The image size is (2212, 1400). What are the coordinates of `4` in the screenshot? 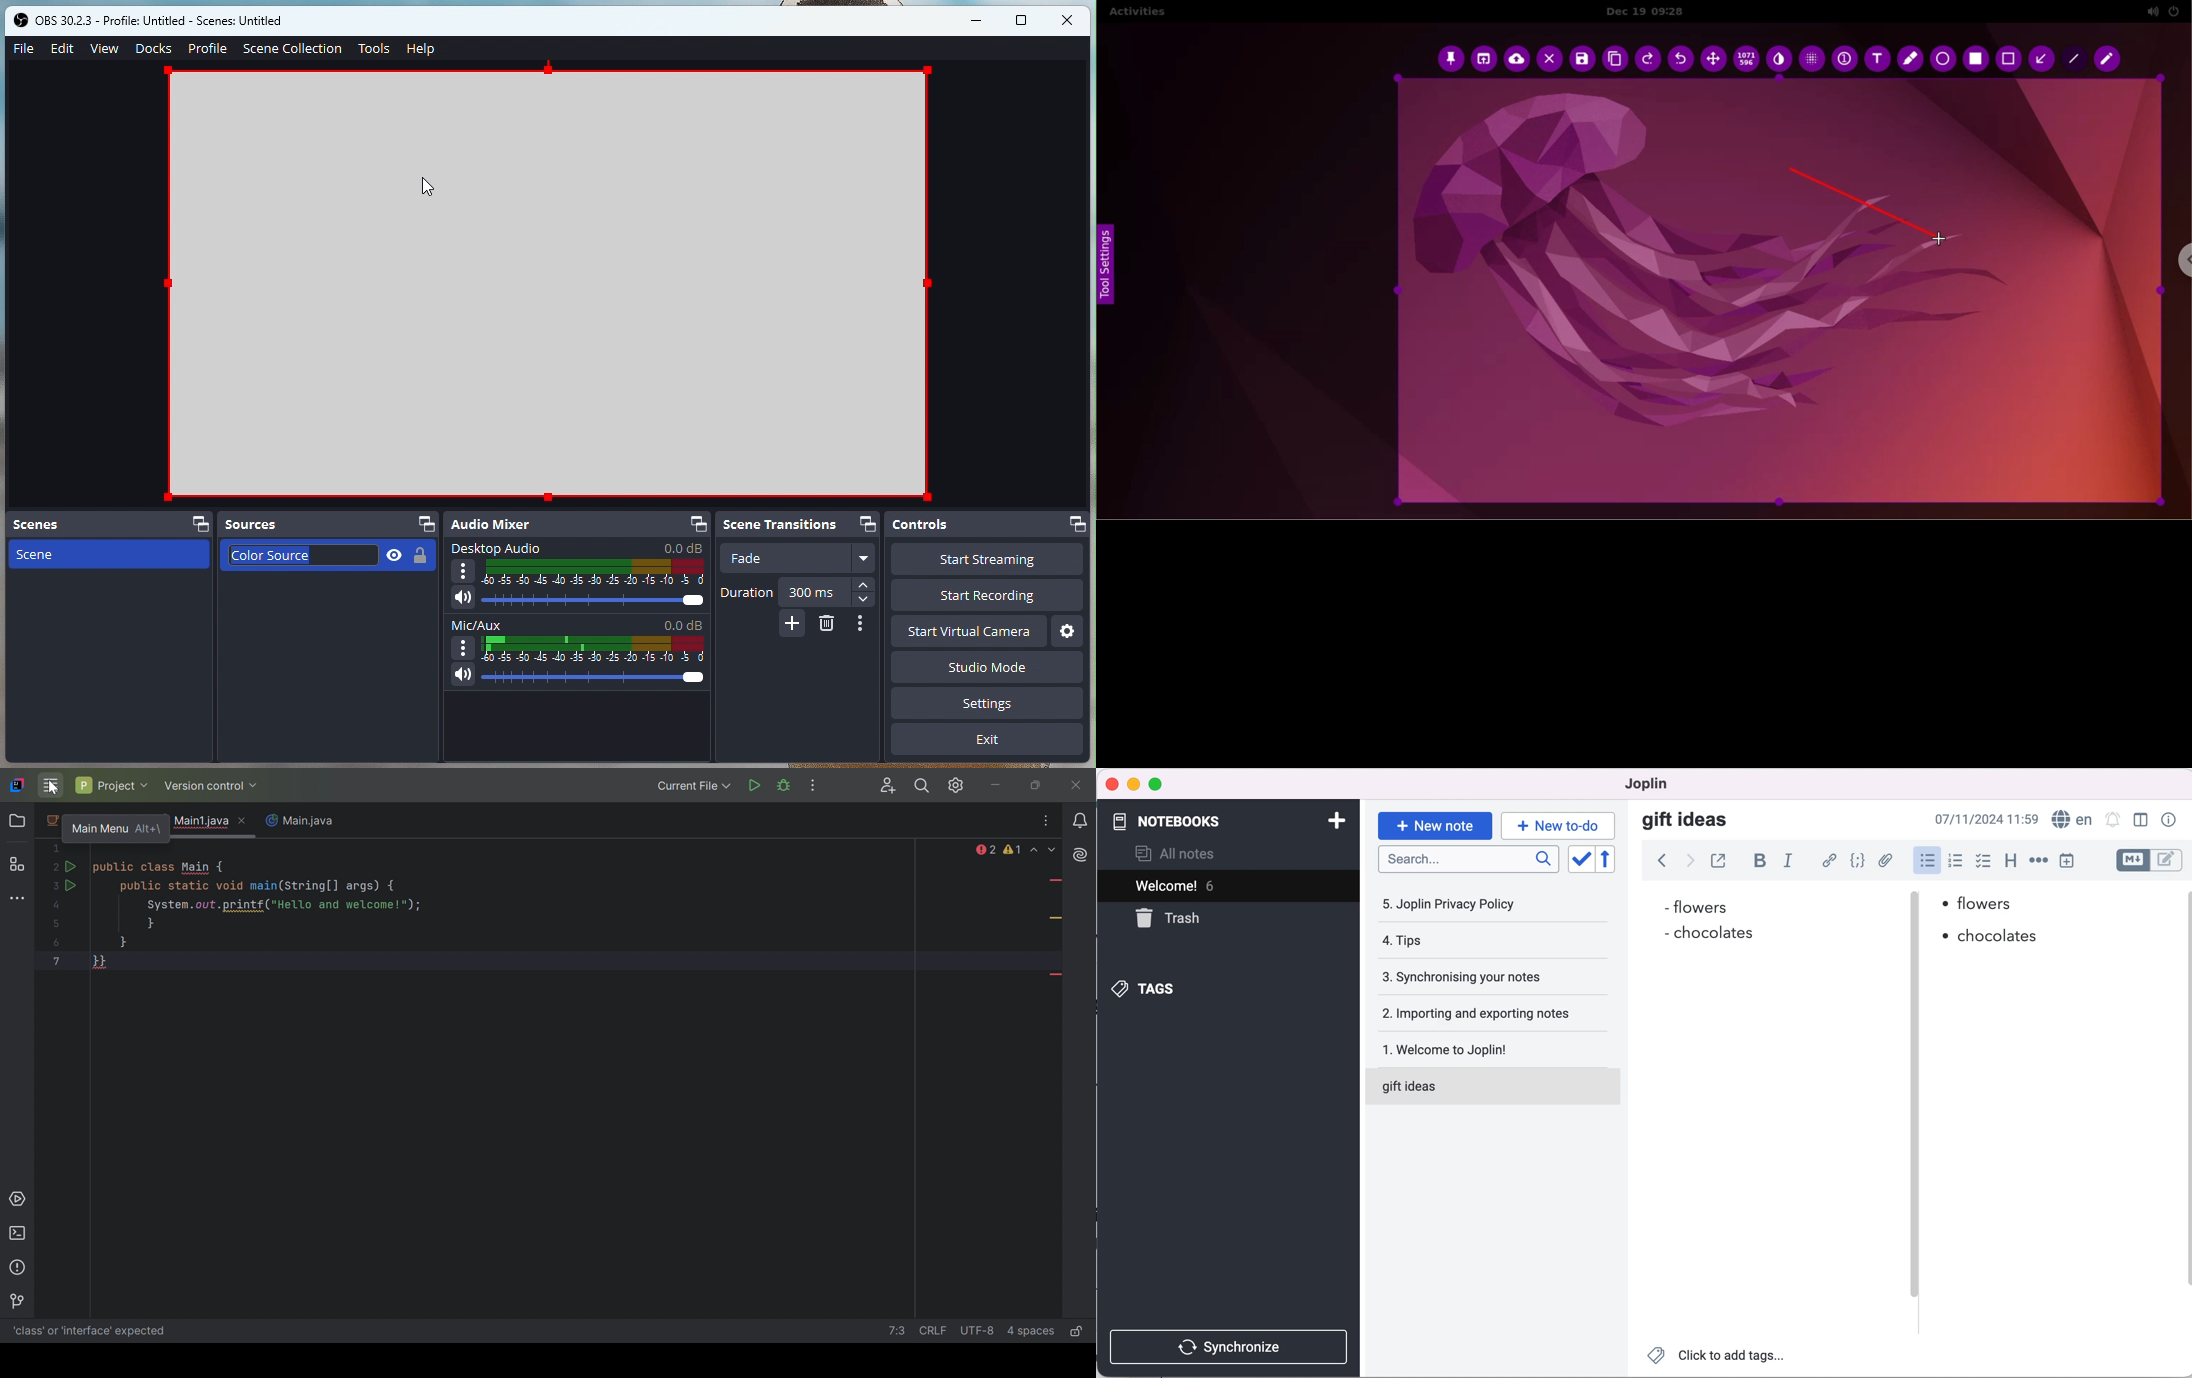 It's located at (58, 907).